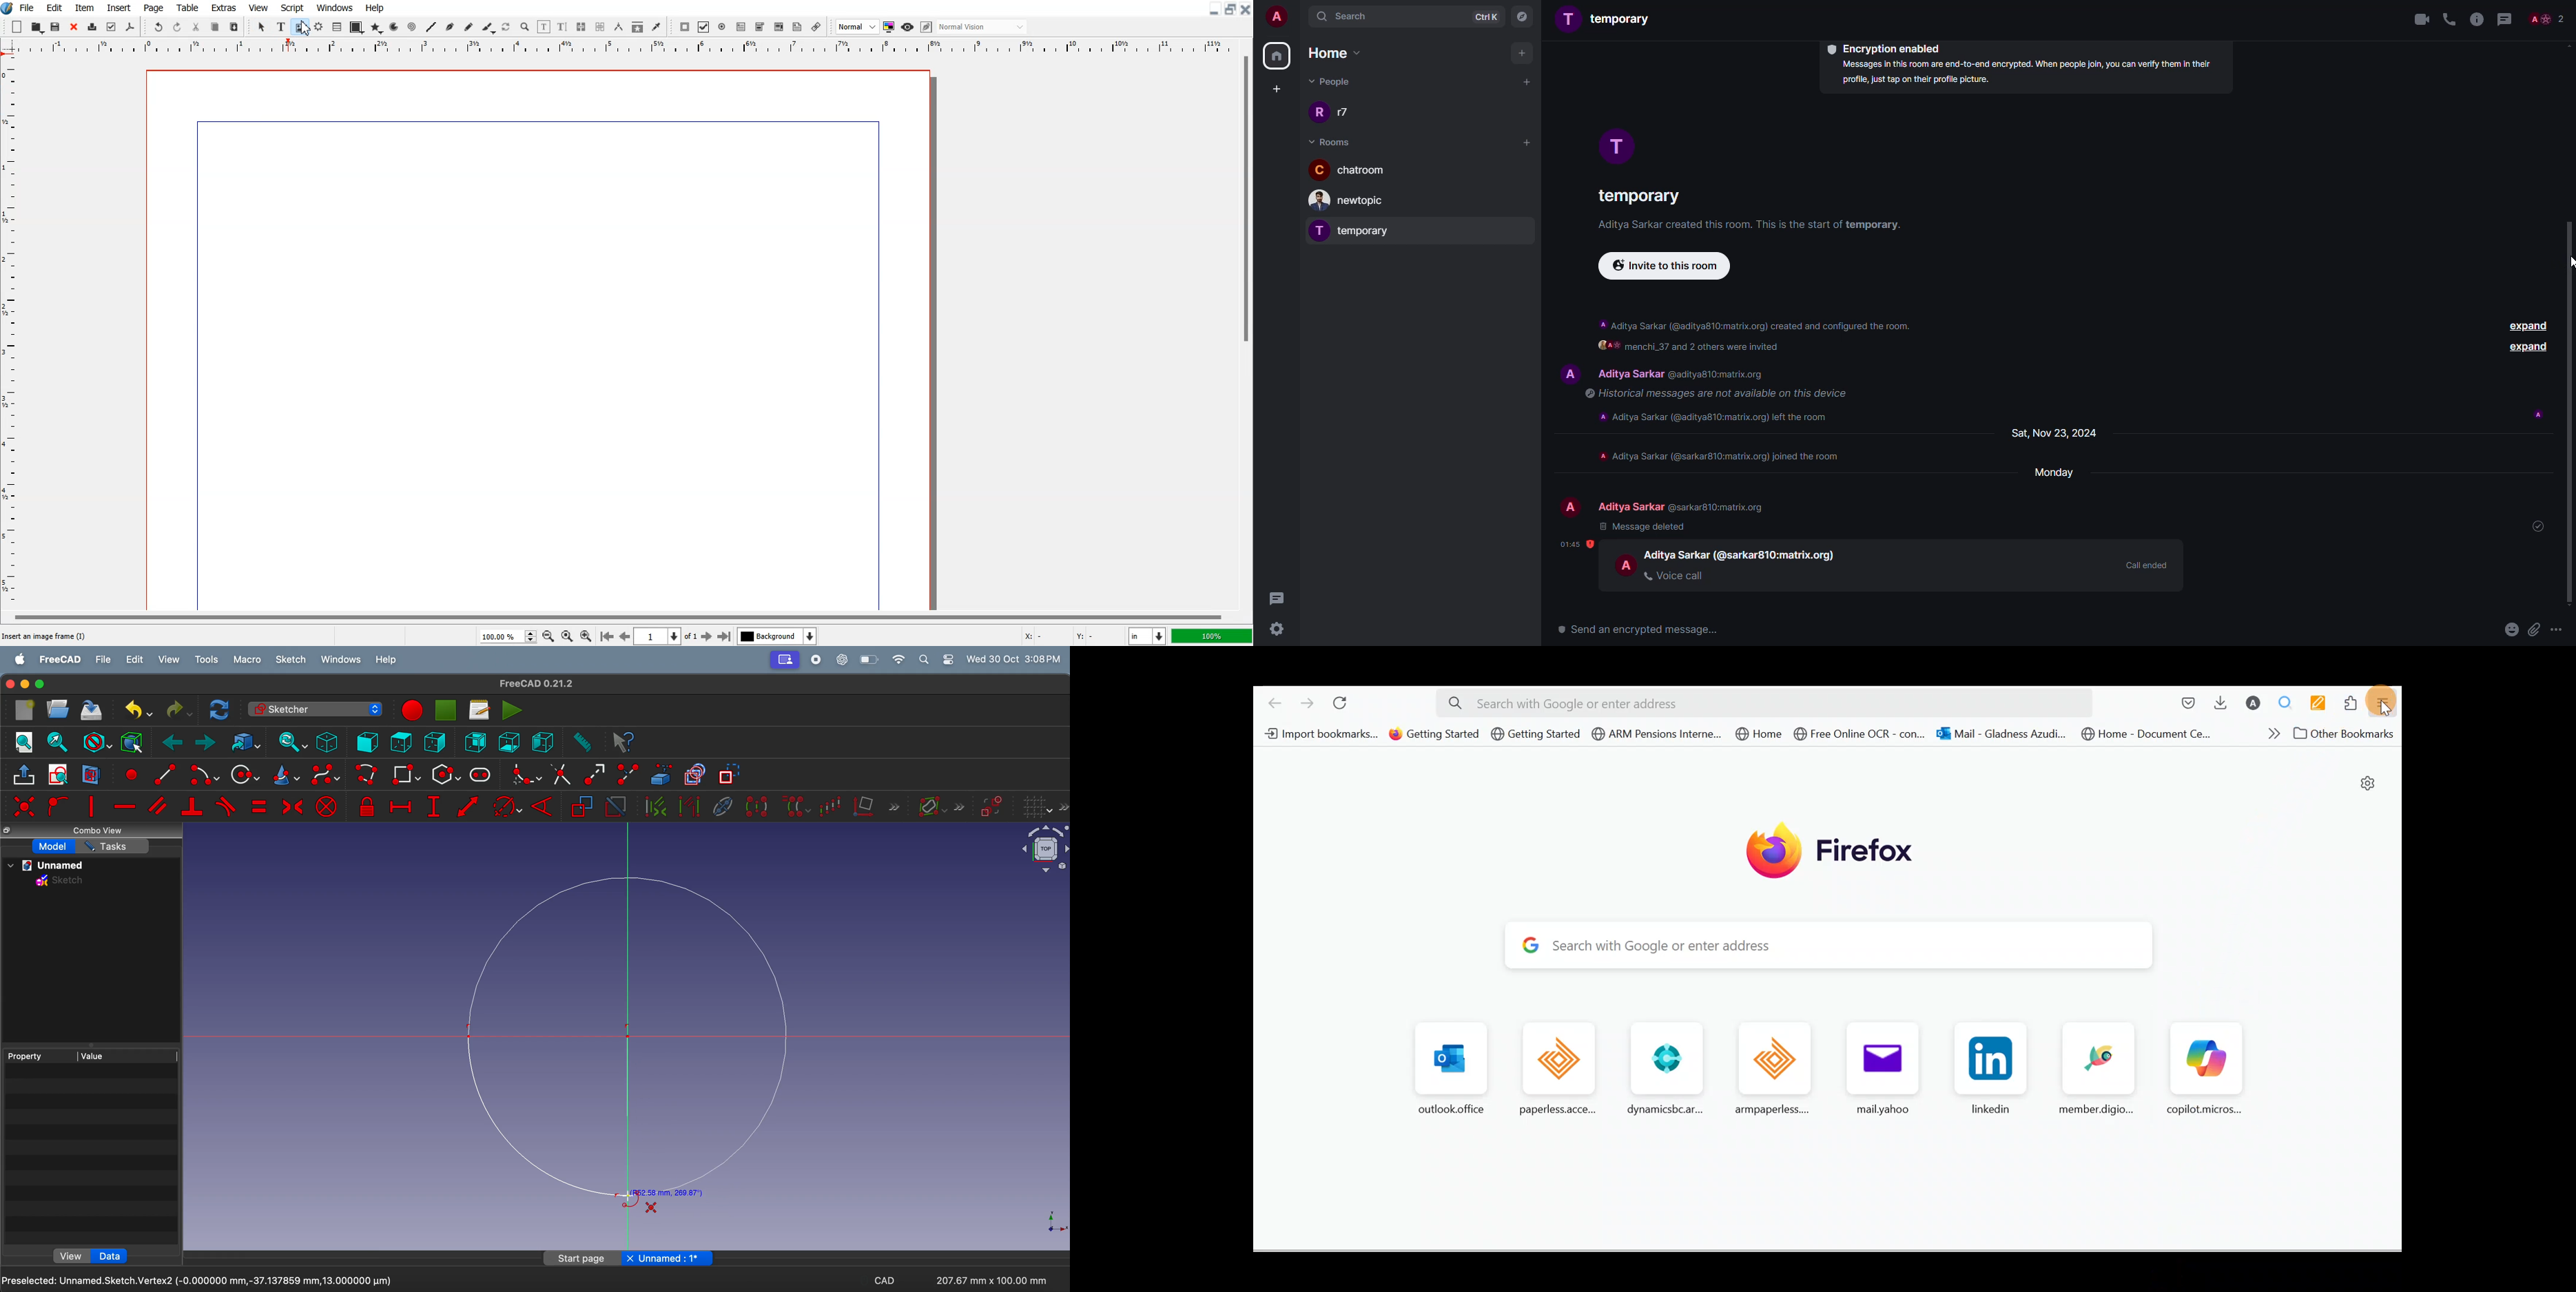  I want to click on create circle, so click(244, 774).